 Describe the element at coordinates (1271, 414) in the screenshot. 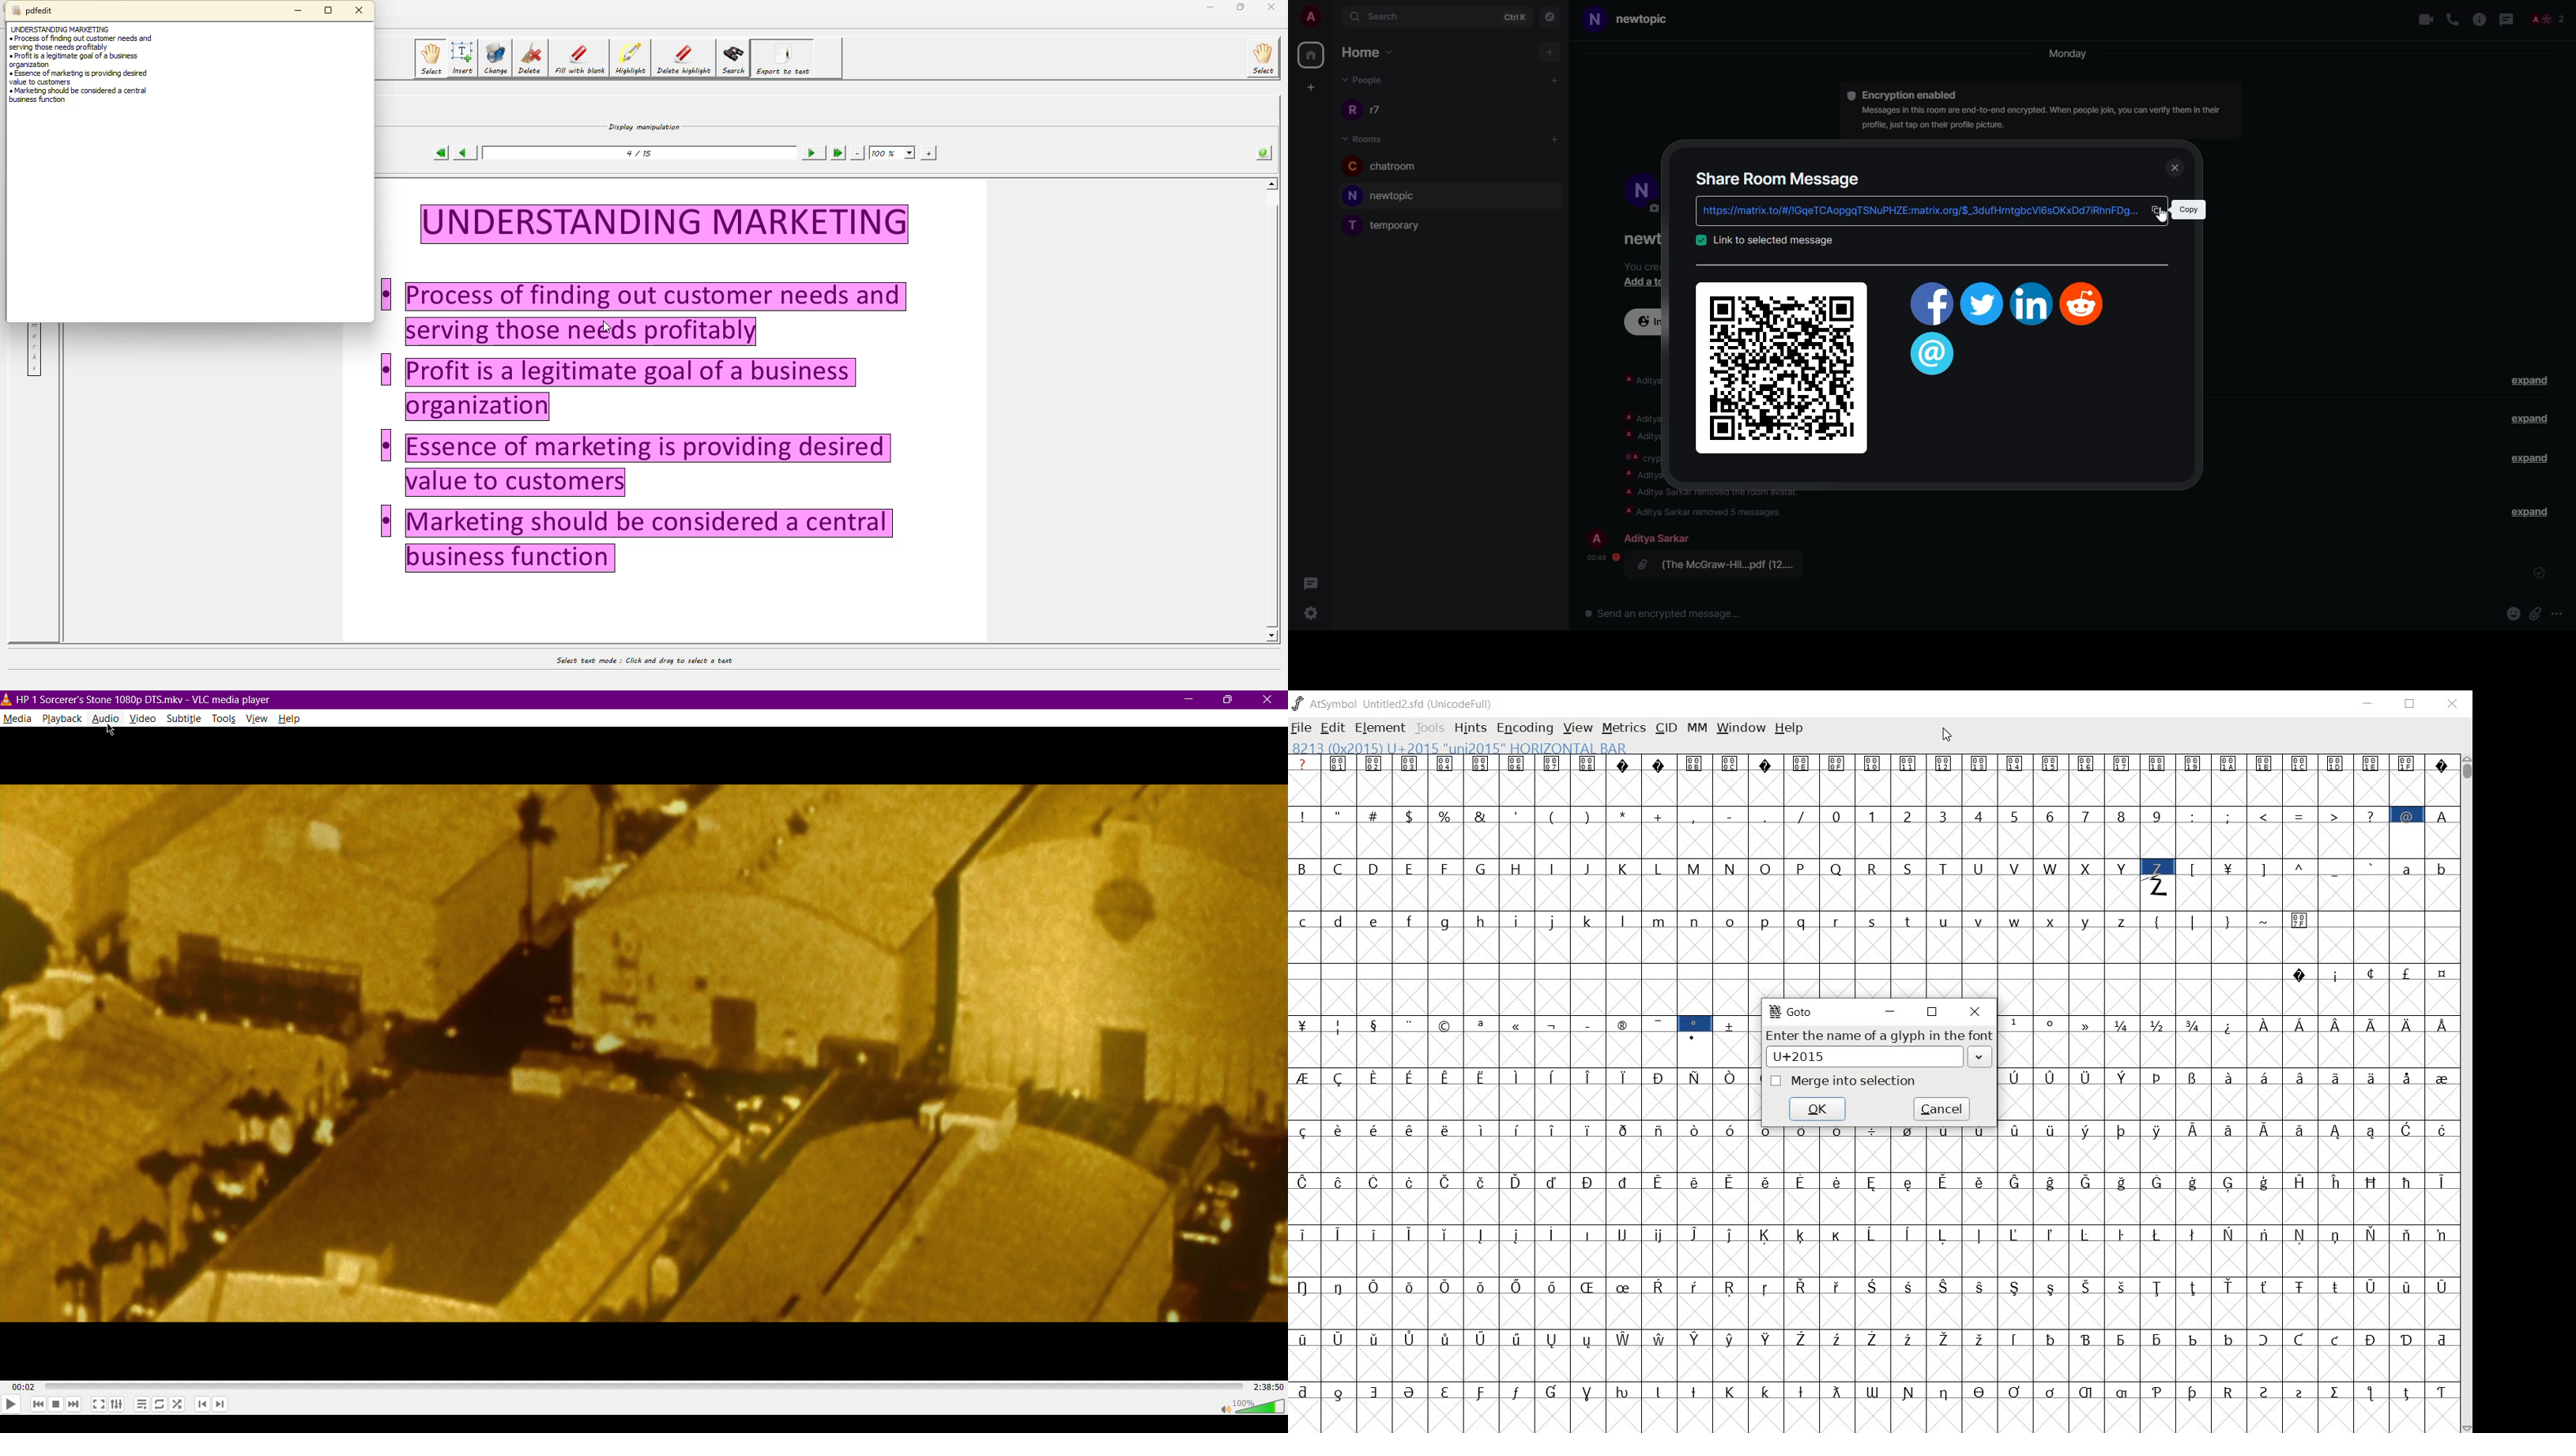

I see `` at that location.